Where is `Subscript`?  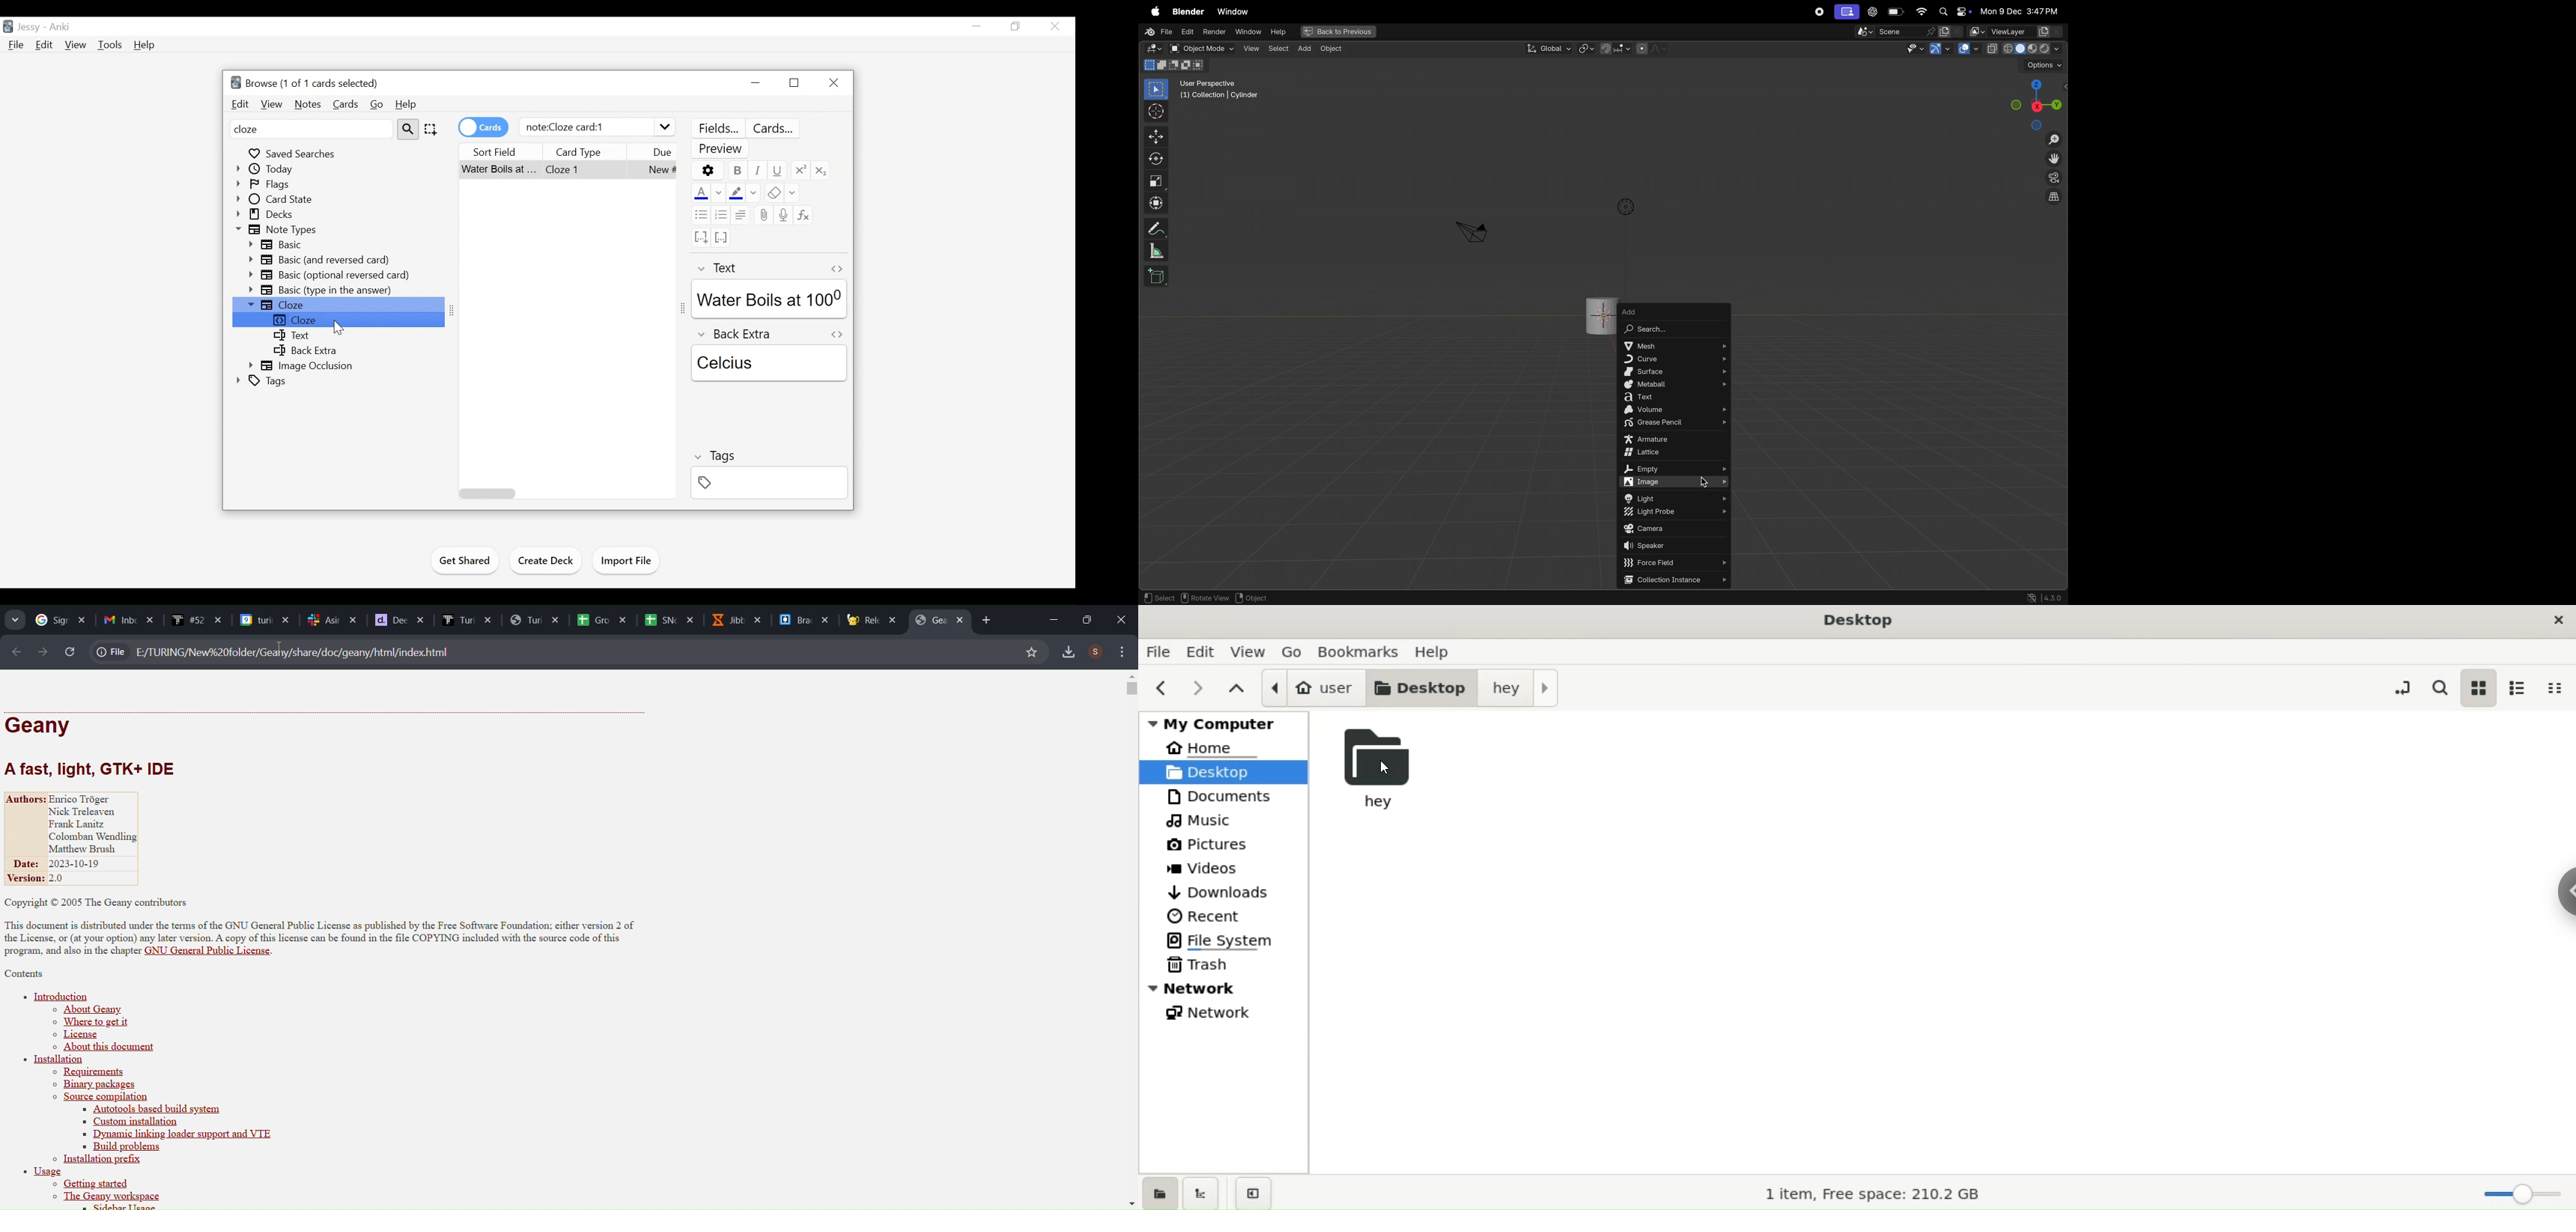 Subscript is located at coordinates (821, 170).